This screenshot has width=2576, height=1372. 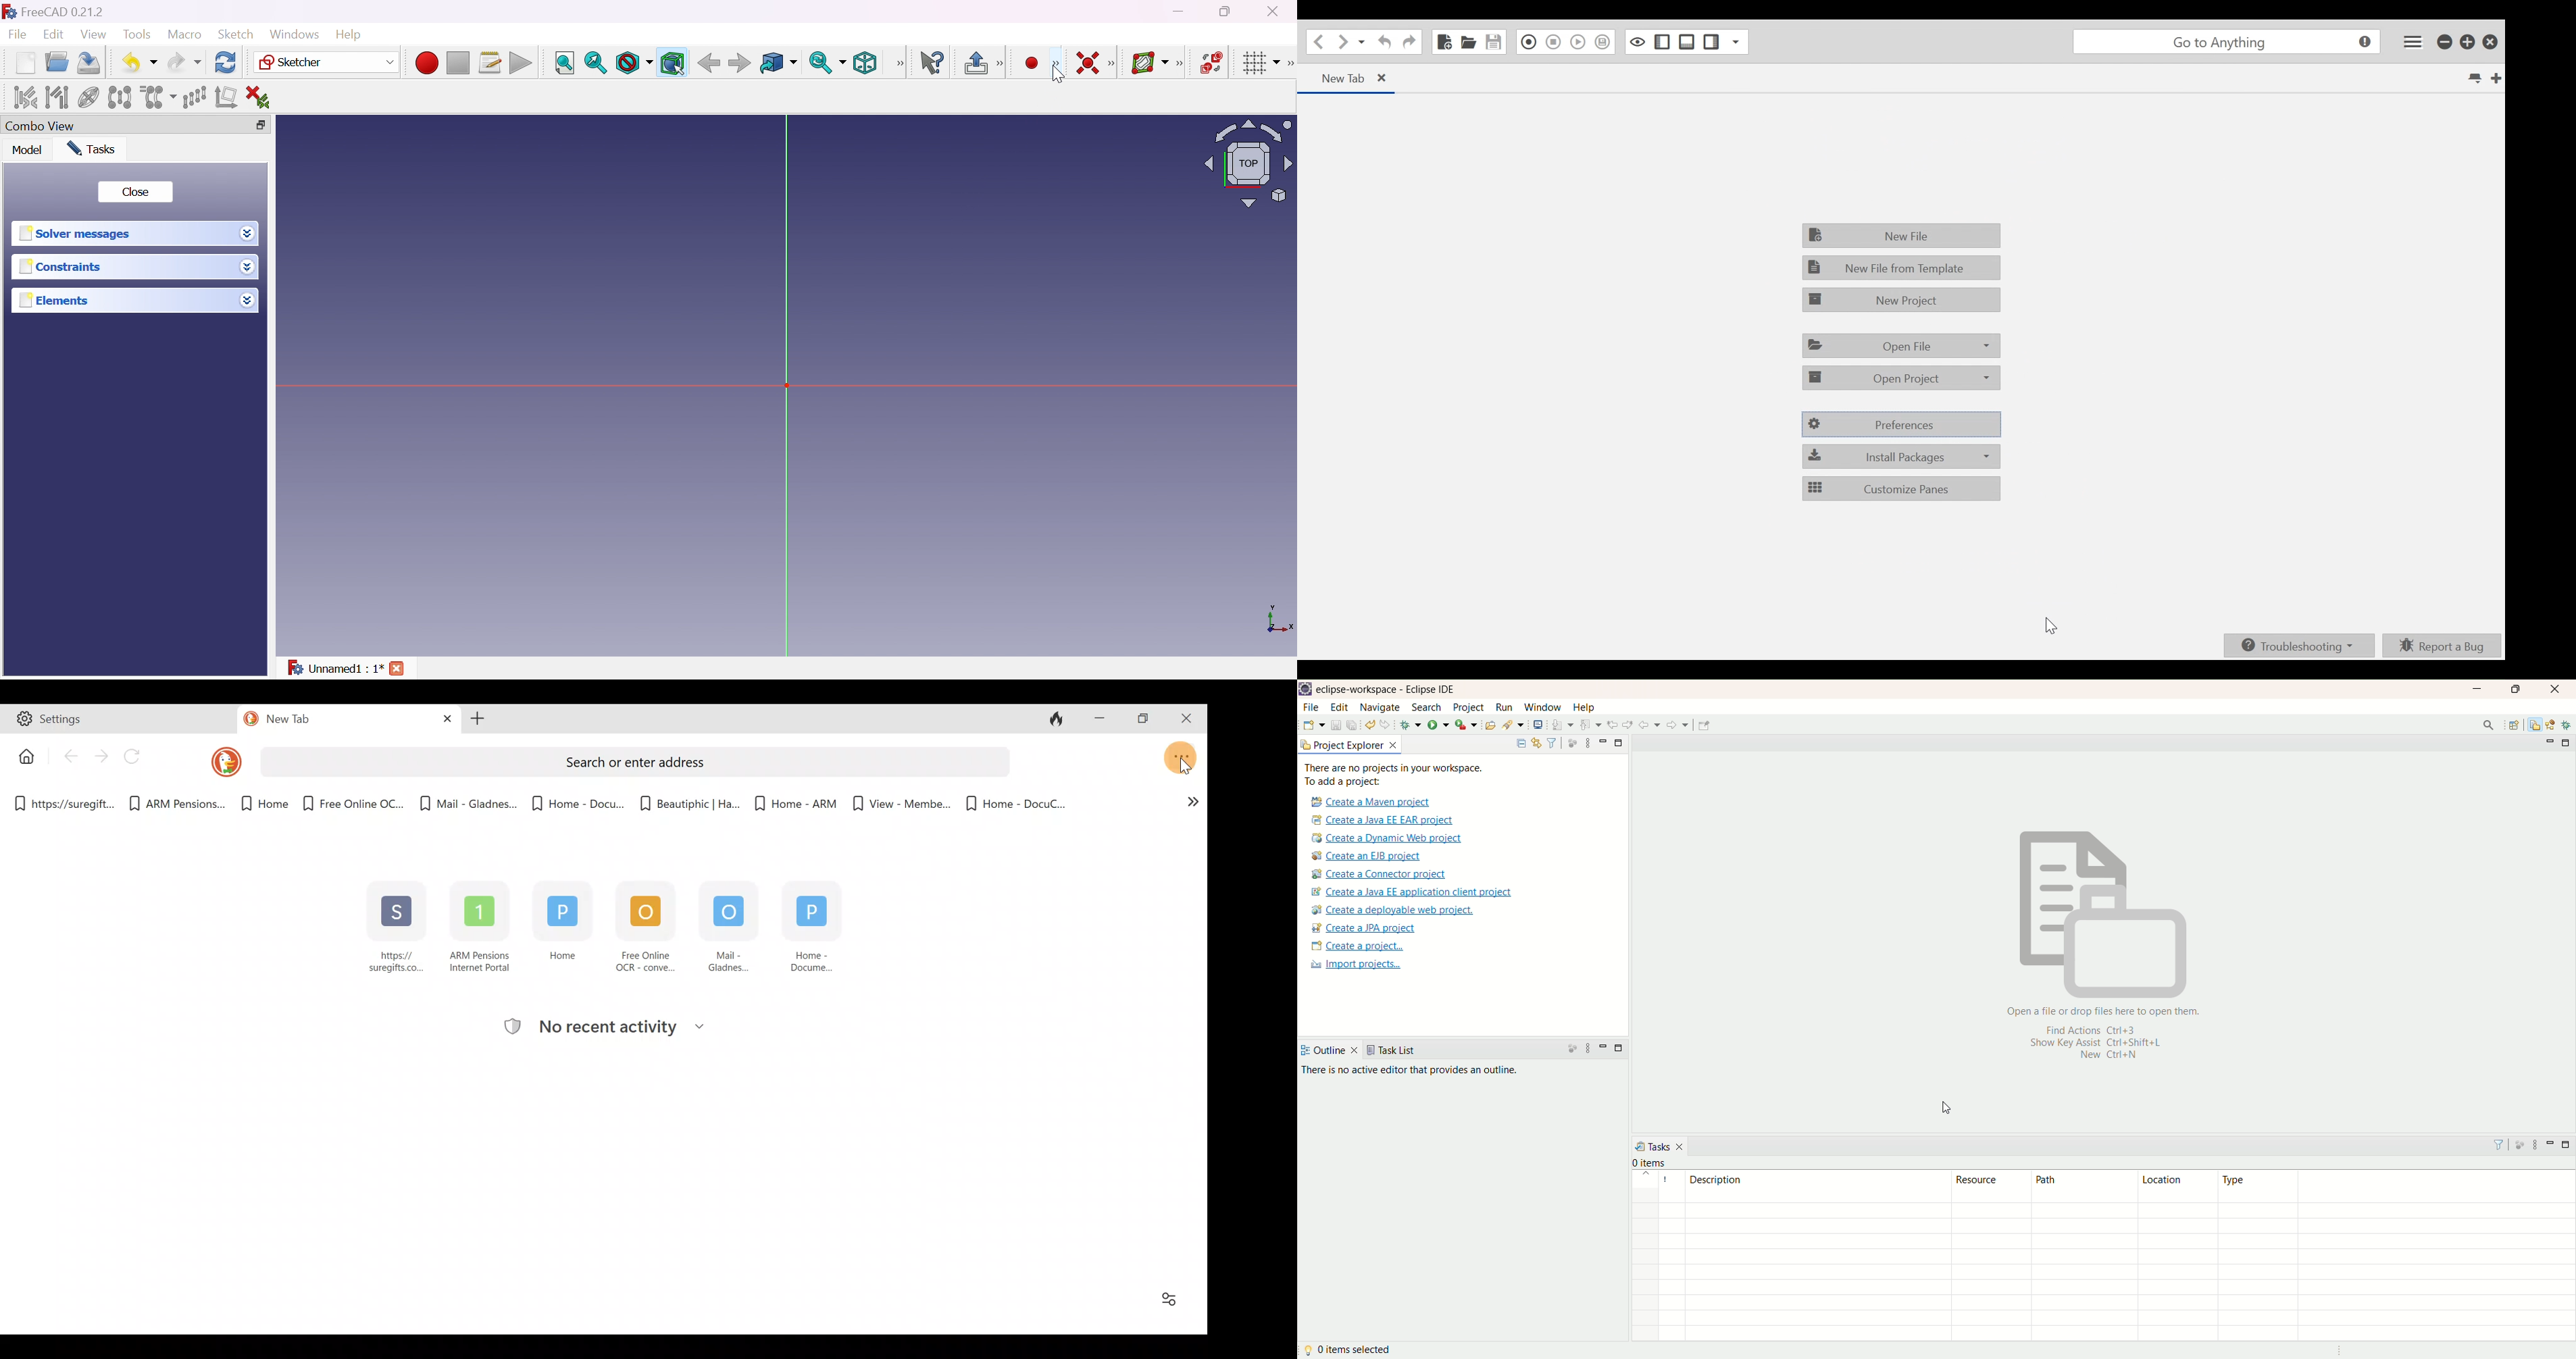 I want to click on back, so click(x=1651, y=725).